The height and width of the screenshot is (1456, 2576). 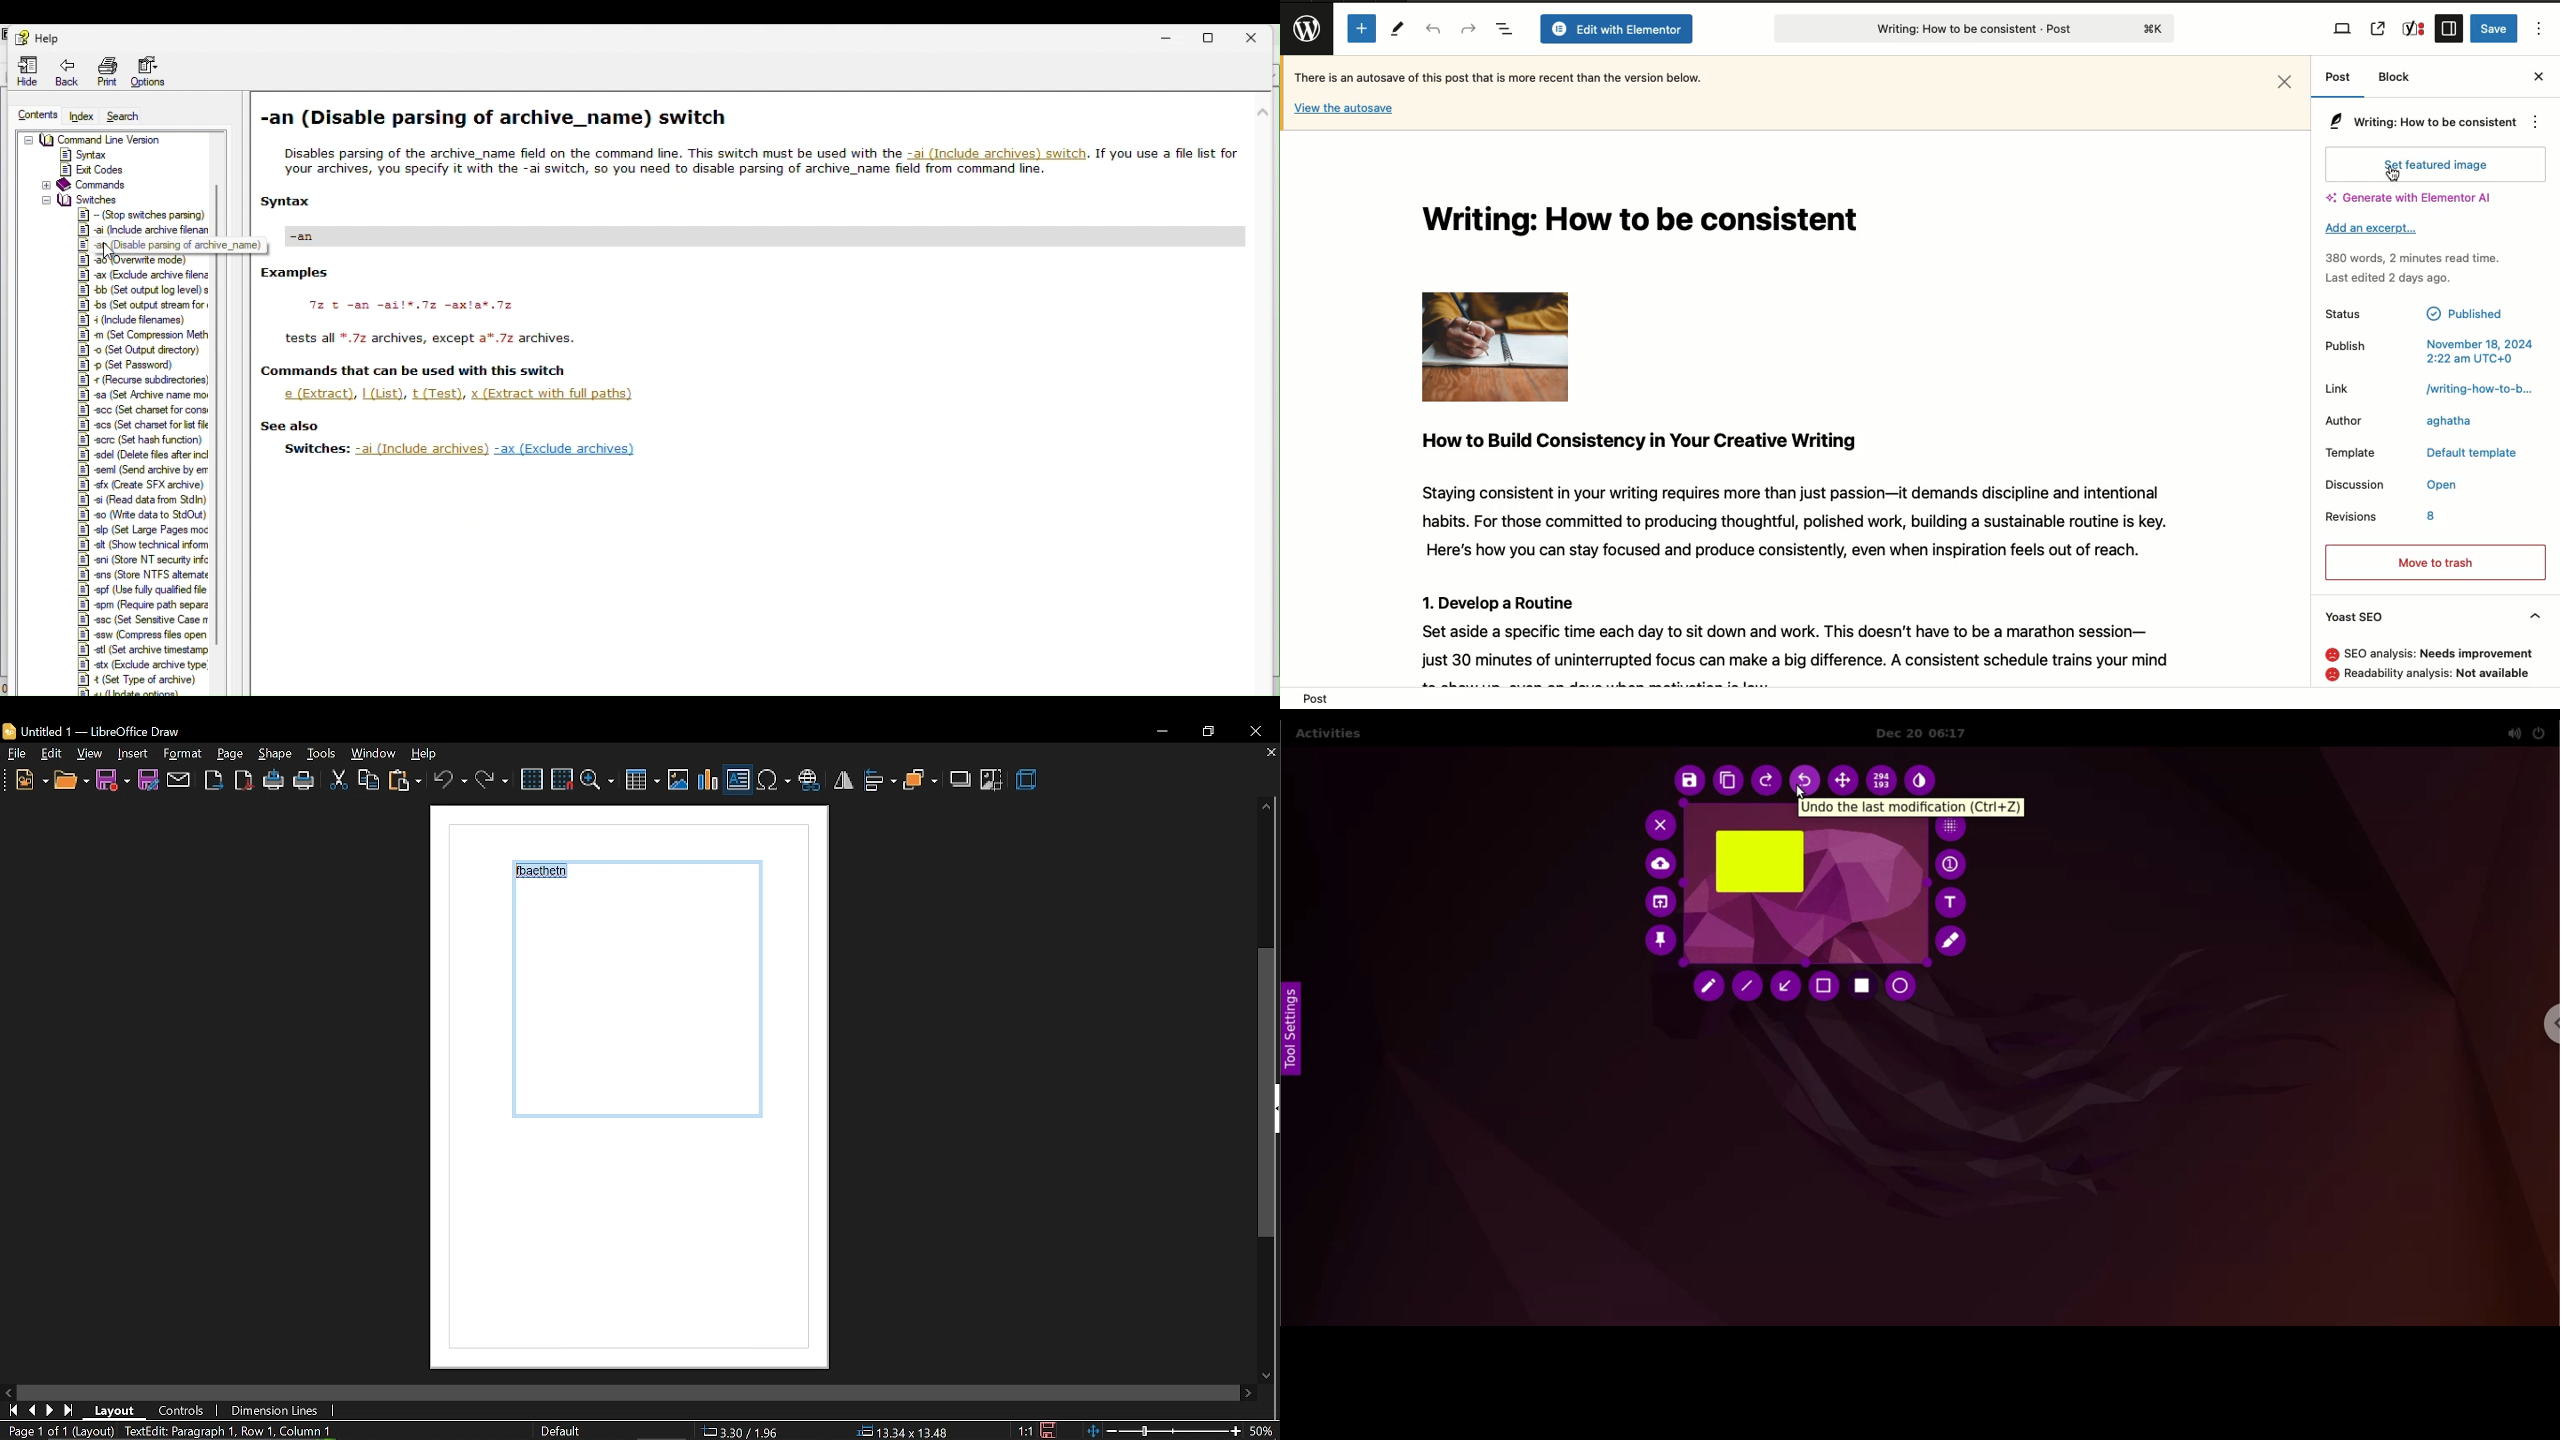 What do you see at coordinates (52, 754) in the screenshot?
I see `edit` at bounding box center [52, 754].